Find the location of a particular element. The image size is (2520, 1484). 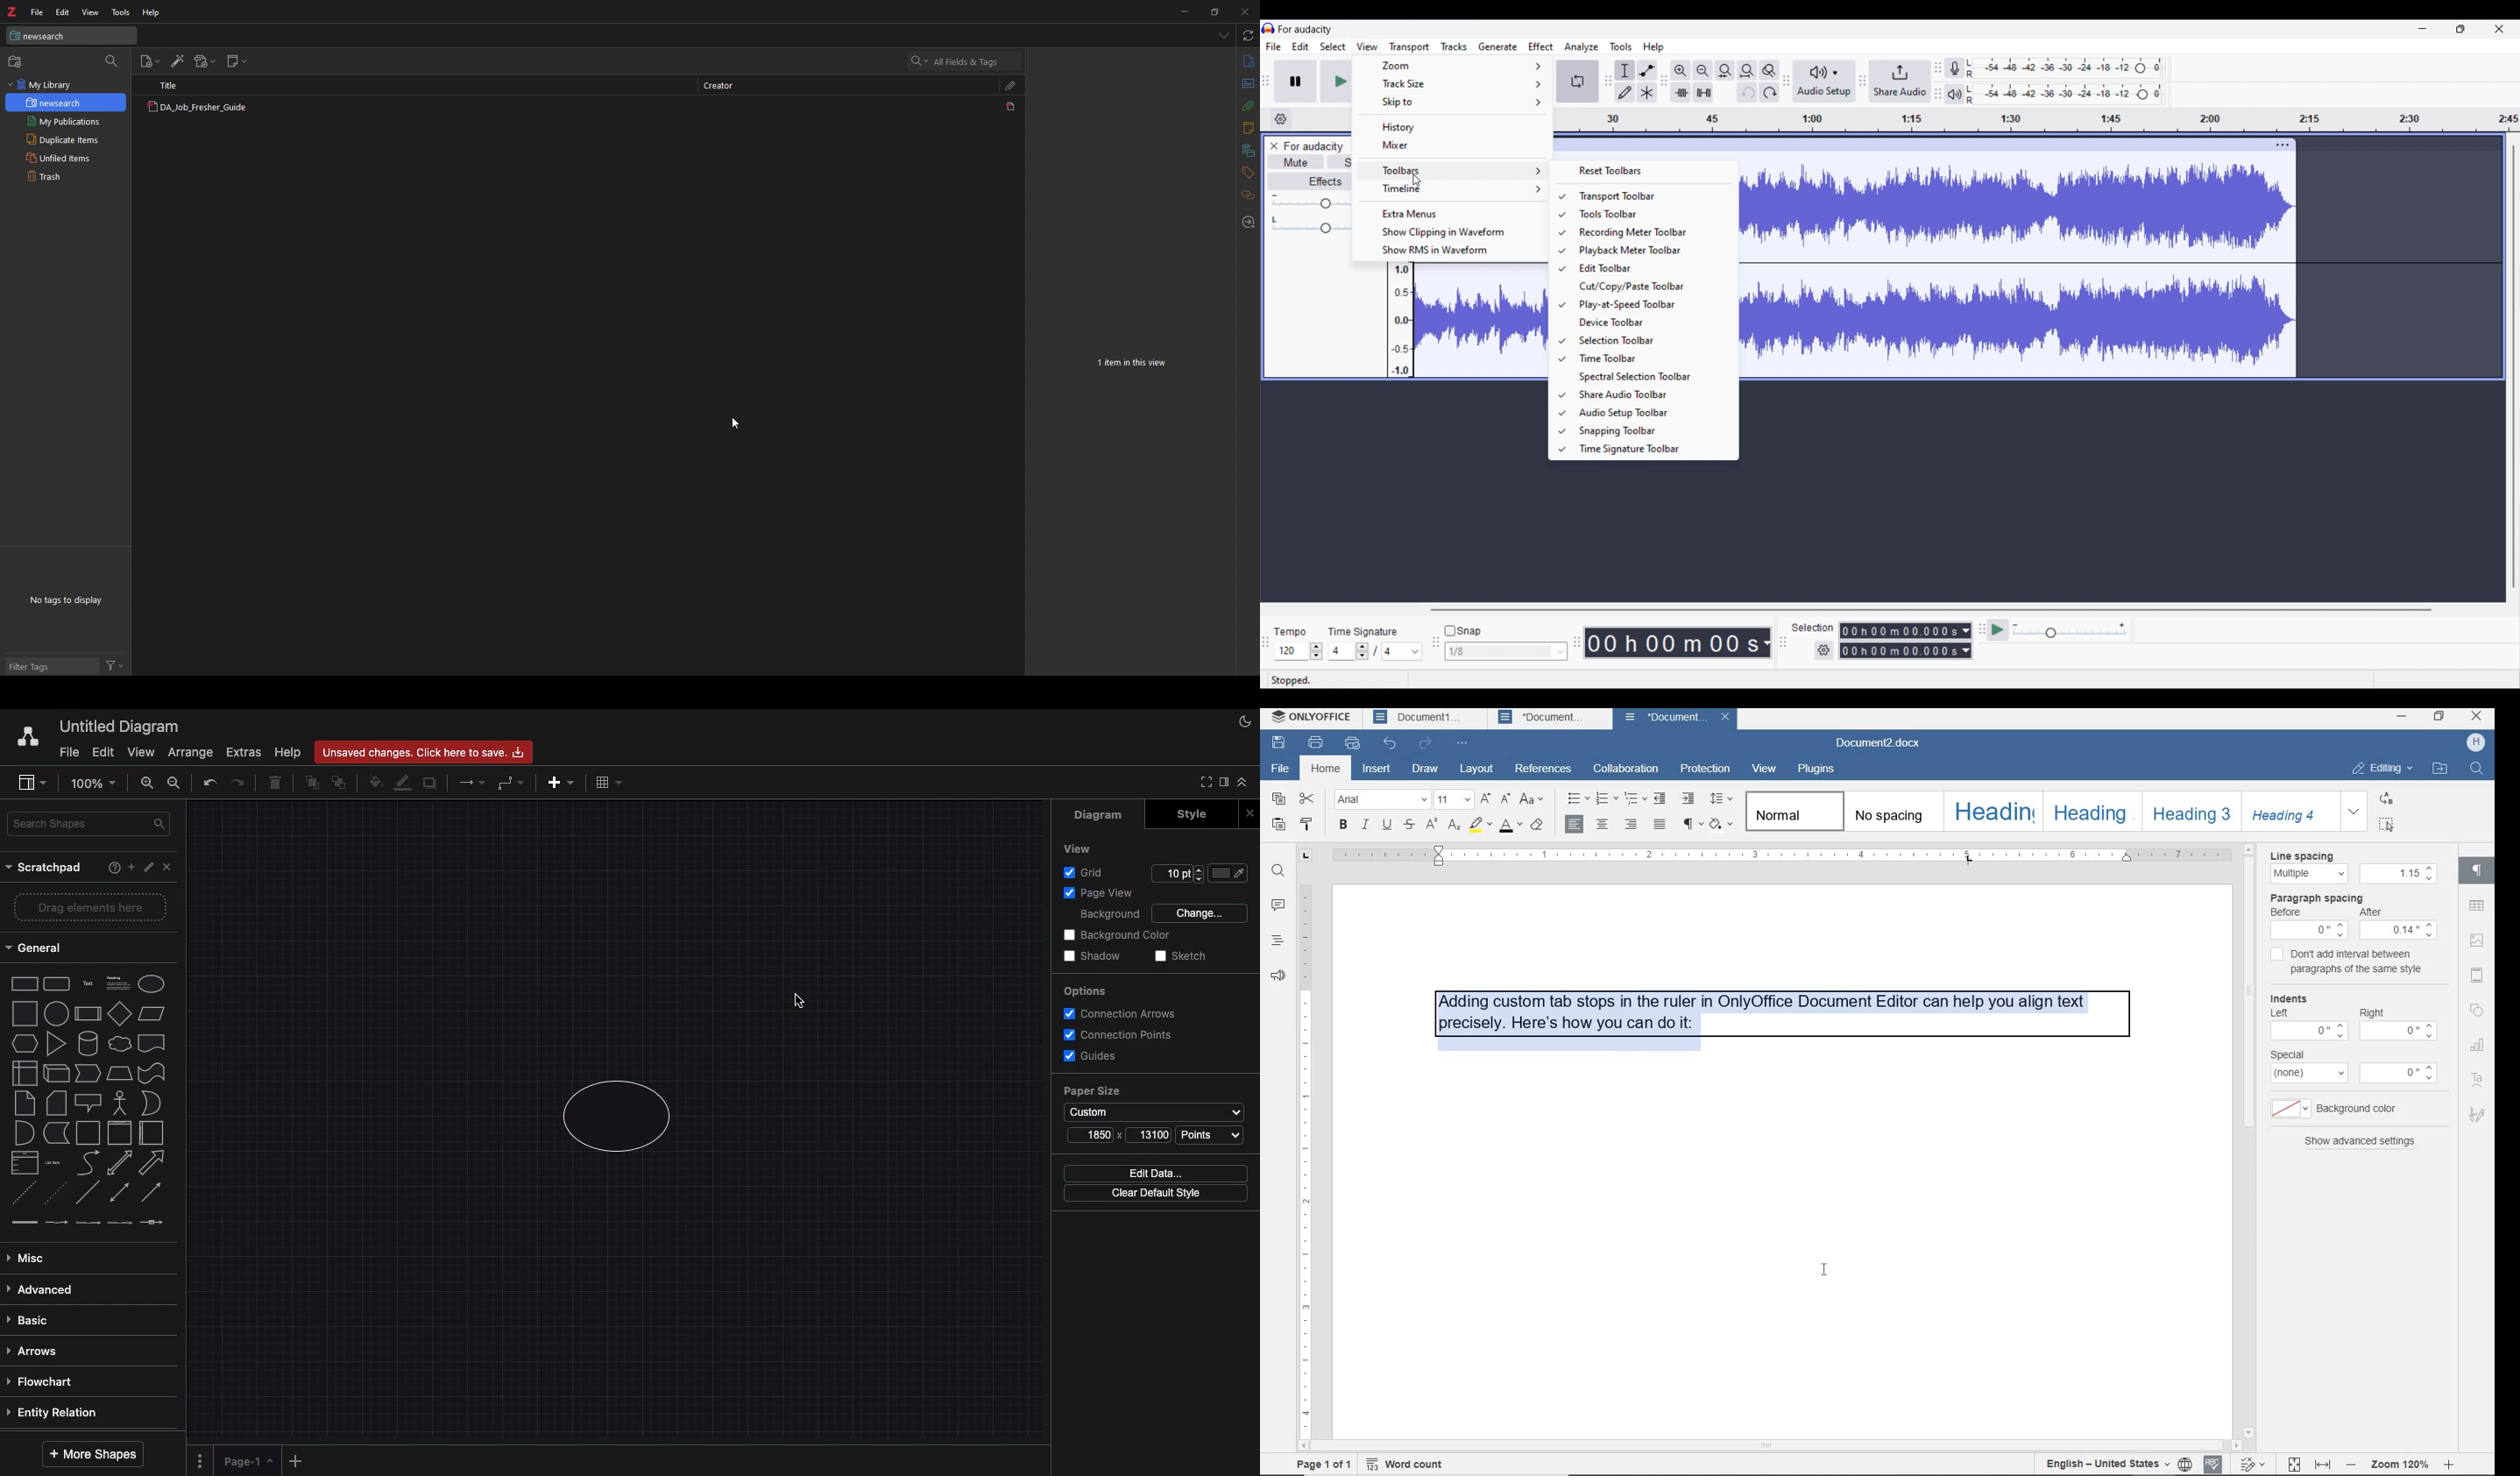

Edit is located at coordinates (151, 868).